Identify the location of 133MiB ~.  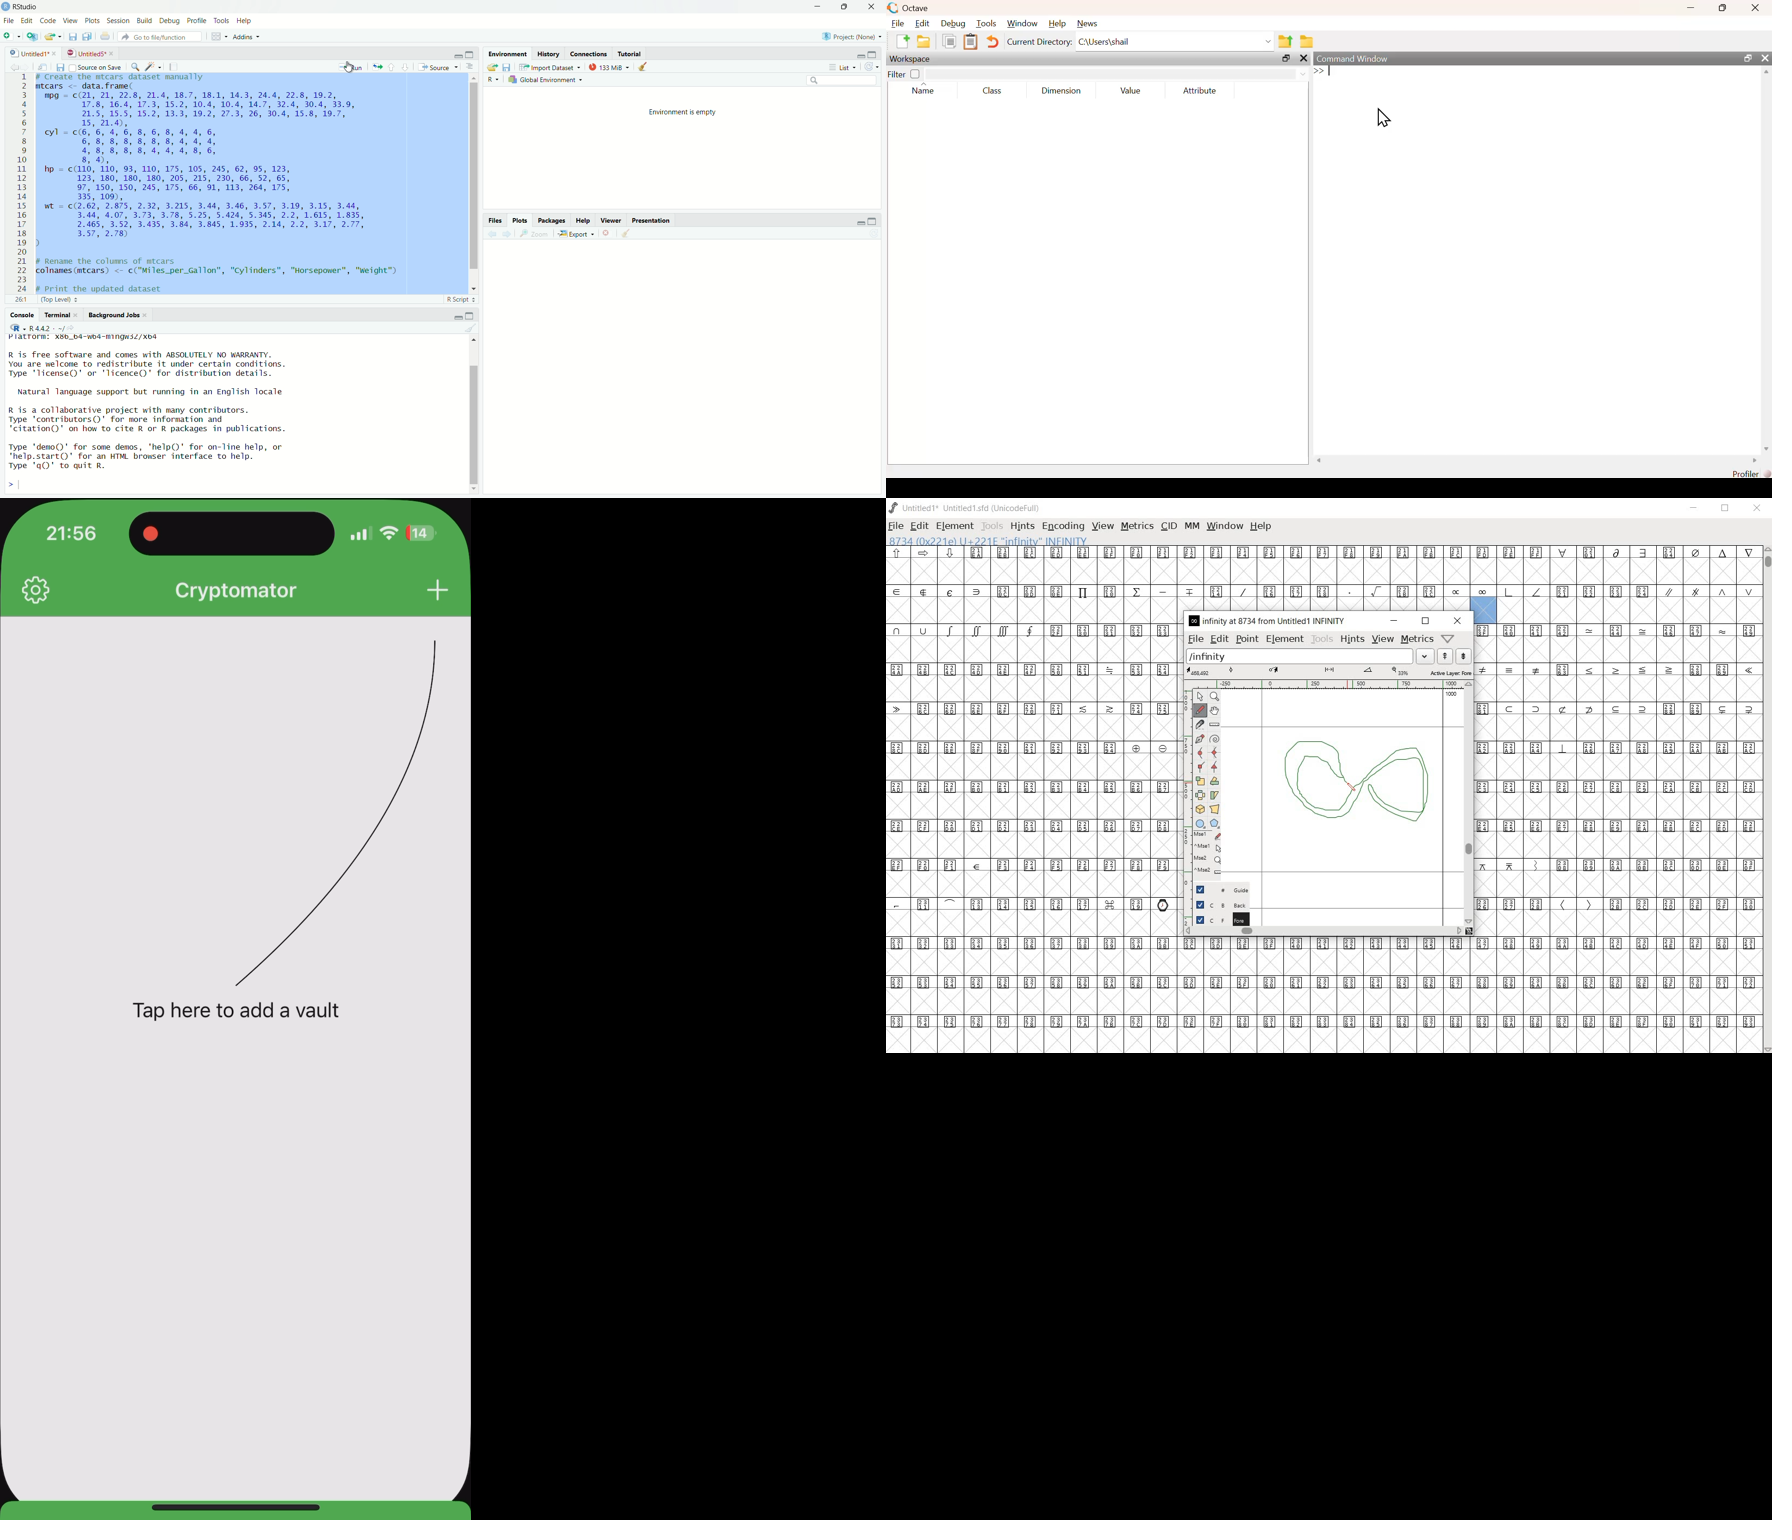
(609, 67).